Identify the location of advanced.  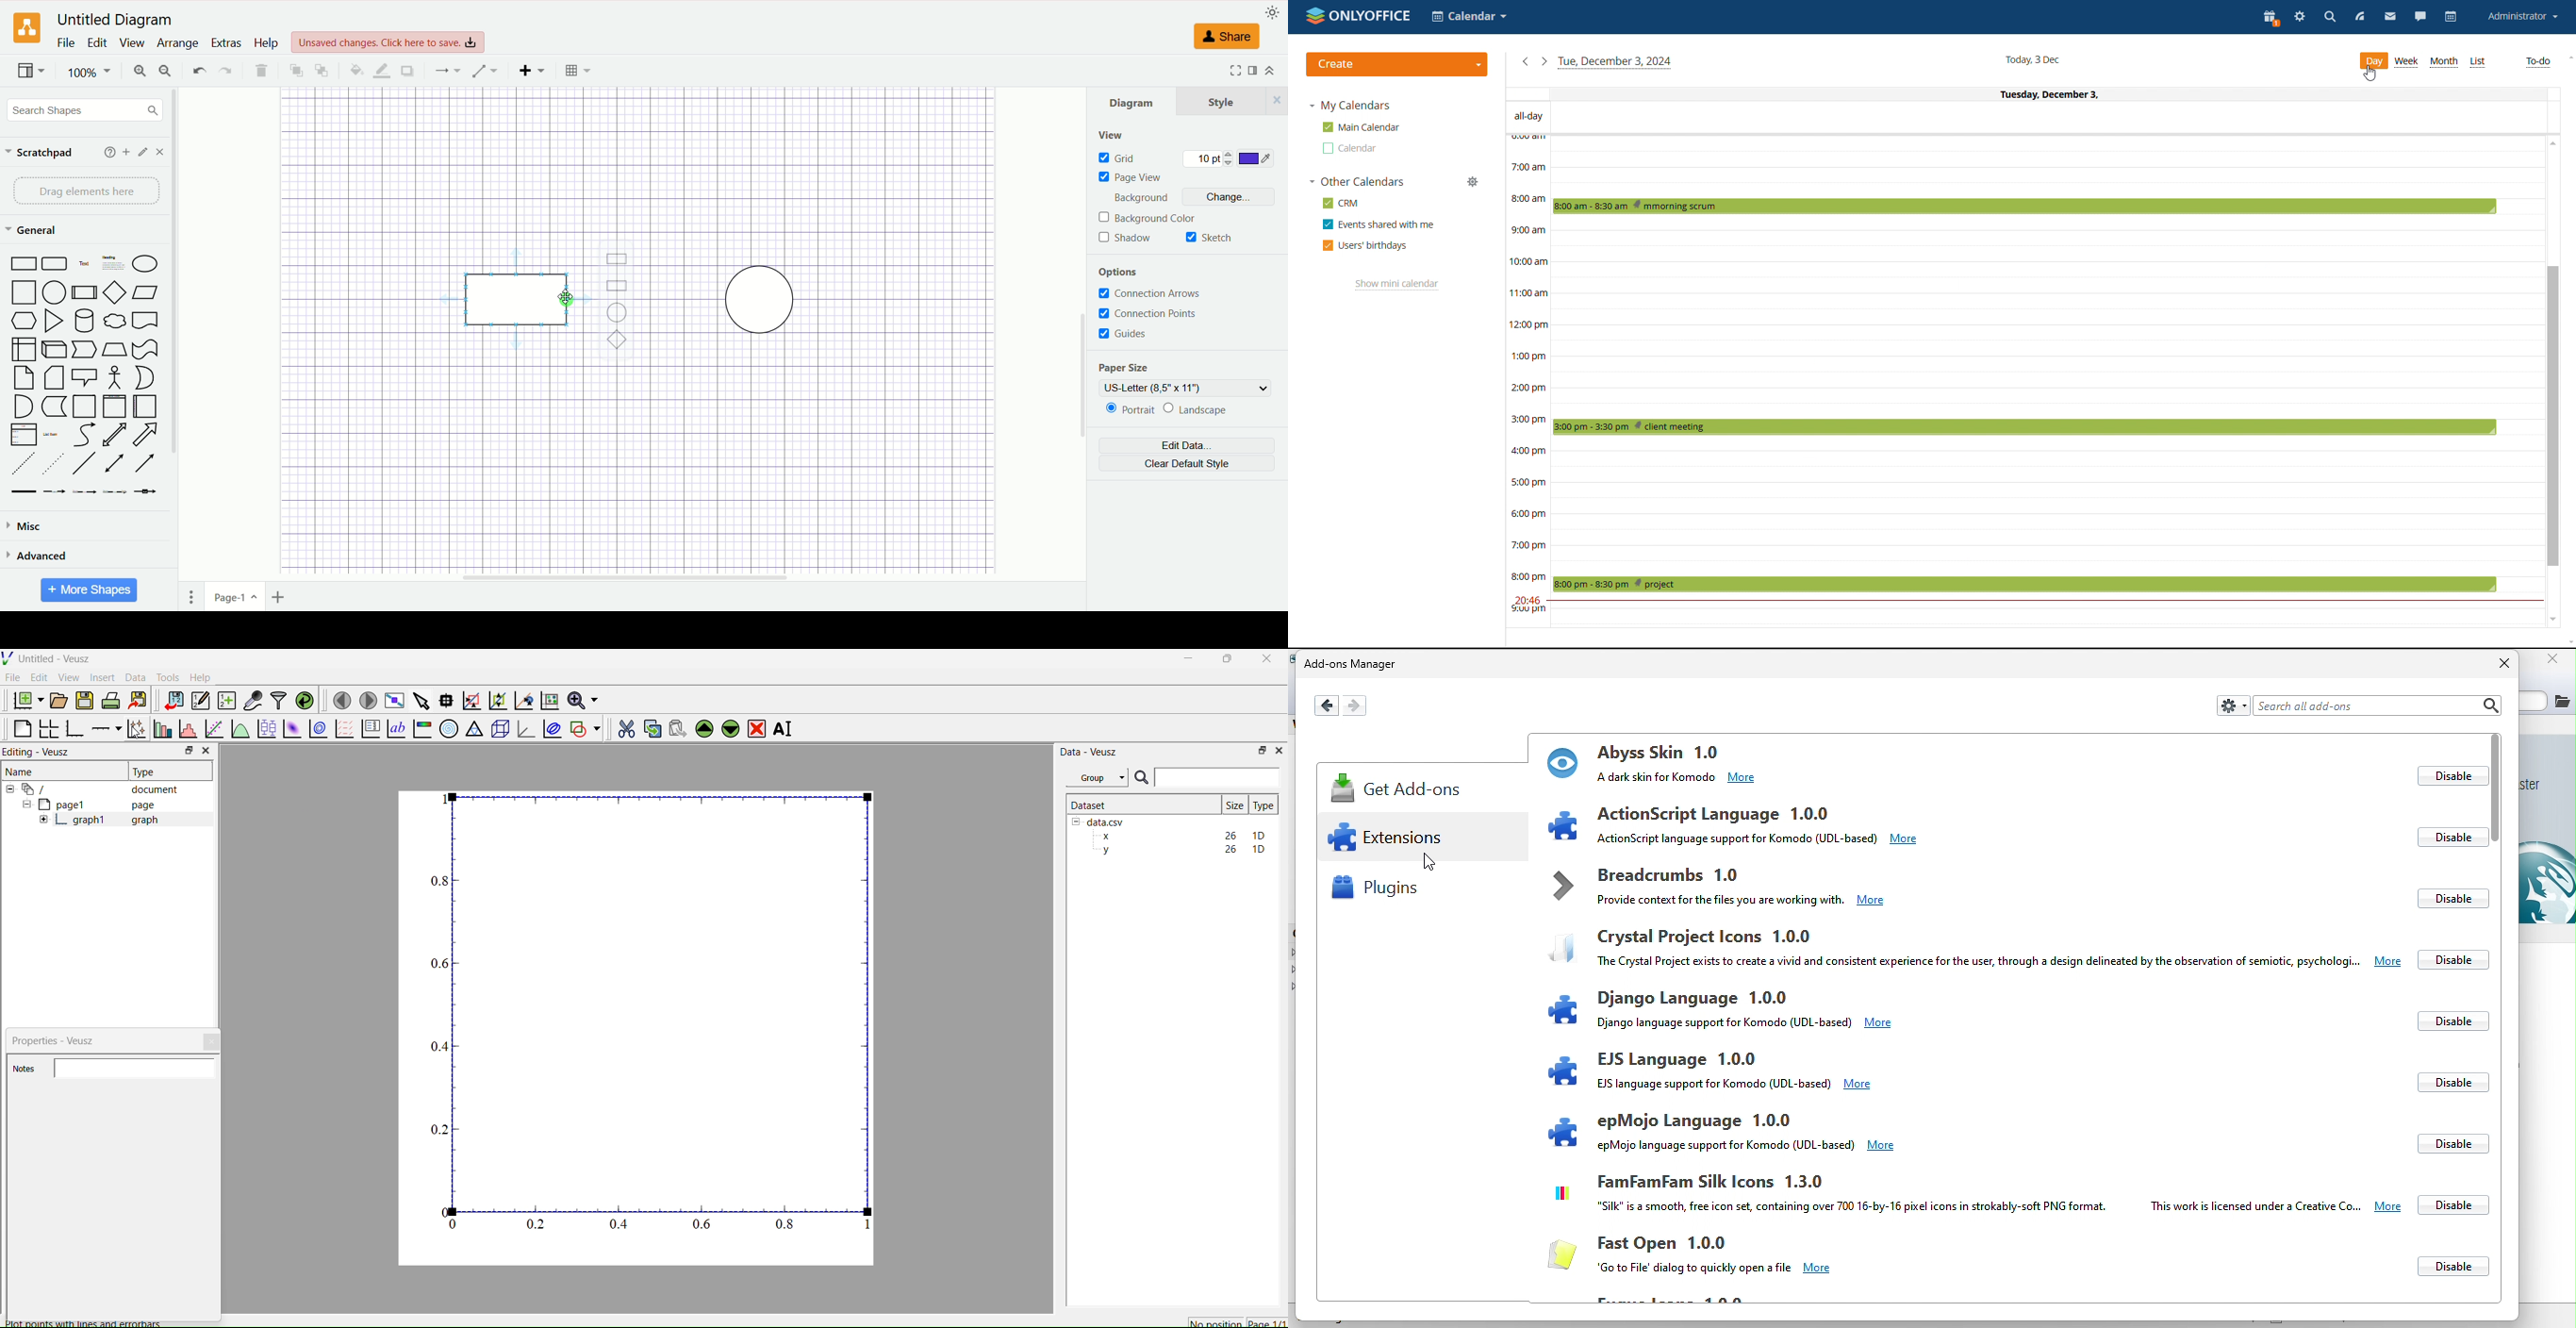
(39, 556).